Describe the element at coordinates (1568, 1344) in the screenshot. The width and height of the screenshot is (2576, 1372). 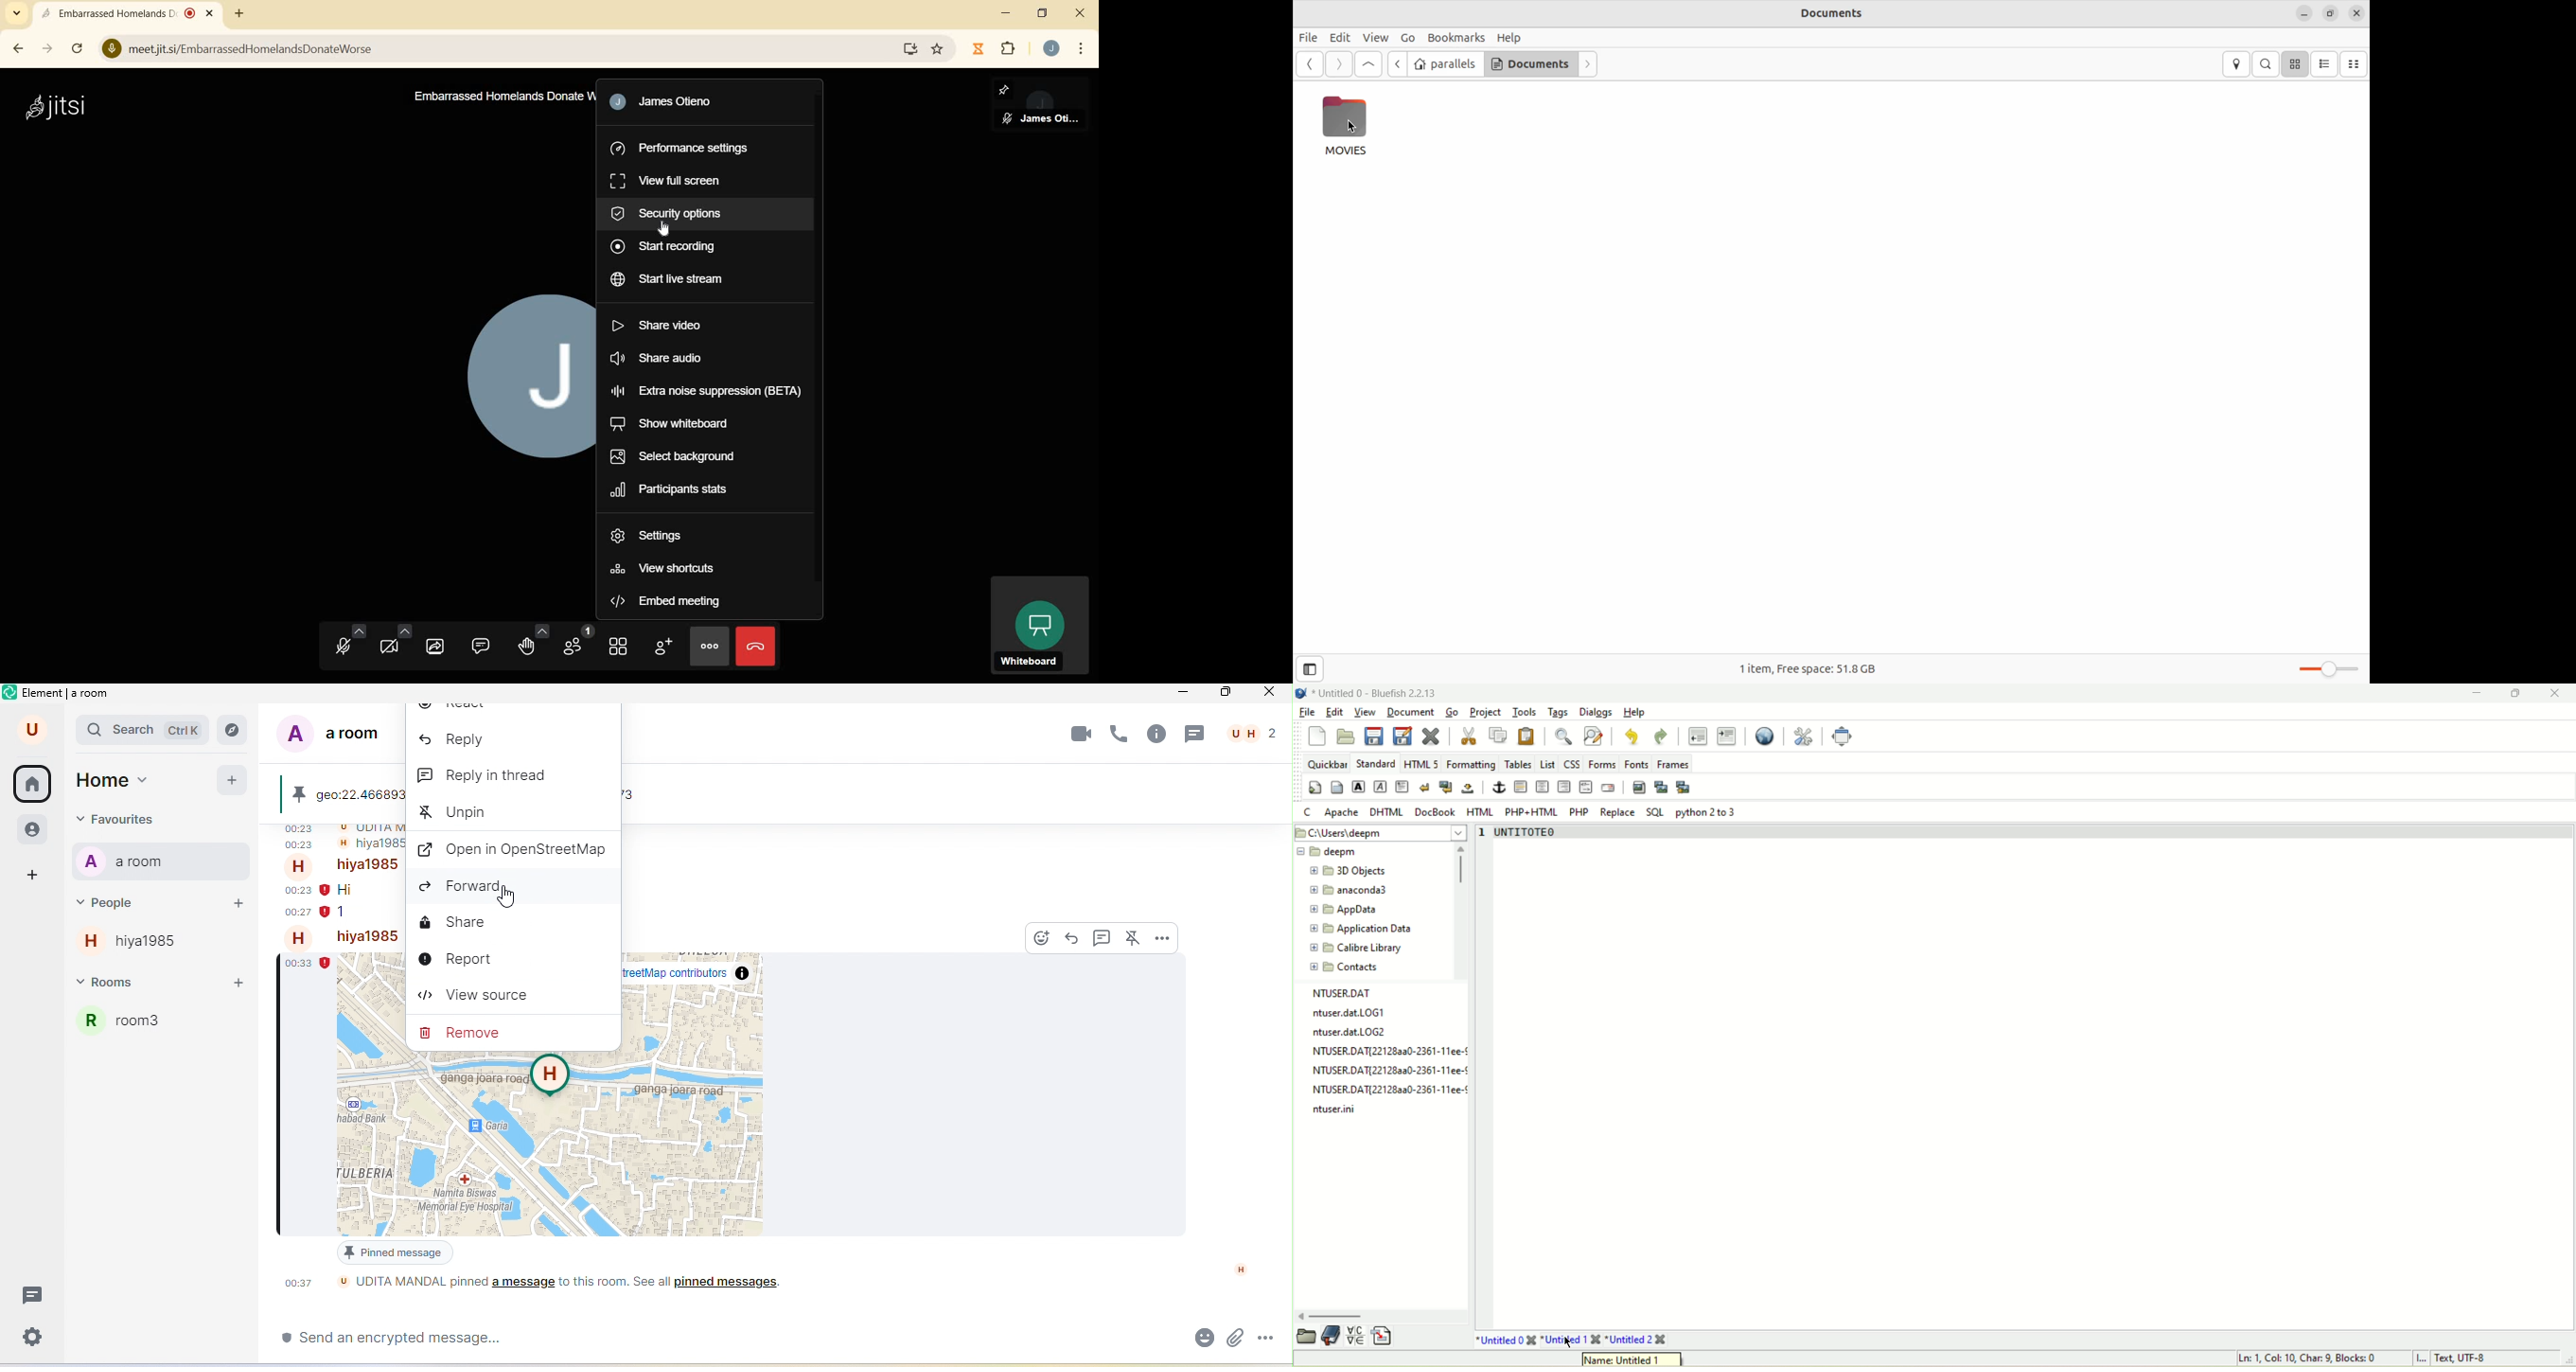
I see `cursor` at that location.